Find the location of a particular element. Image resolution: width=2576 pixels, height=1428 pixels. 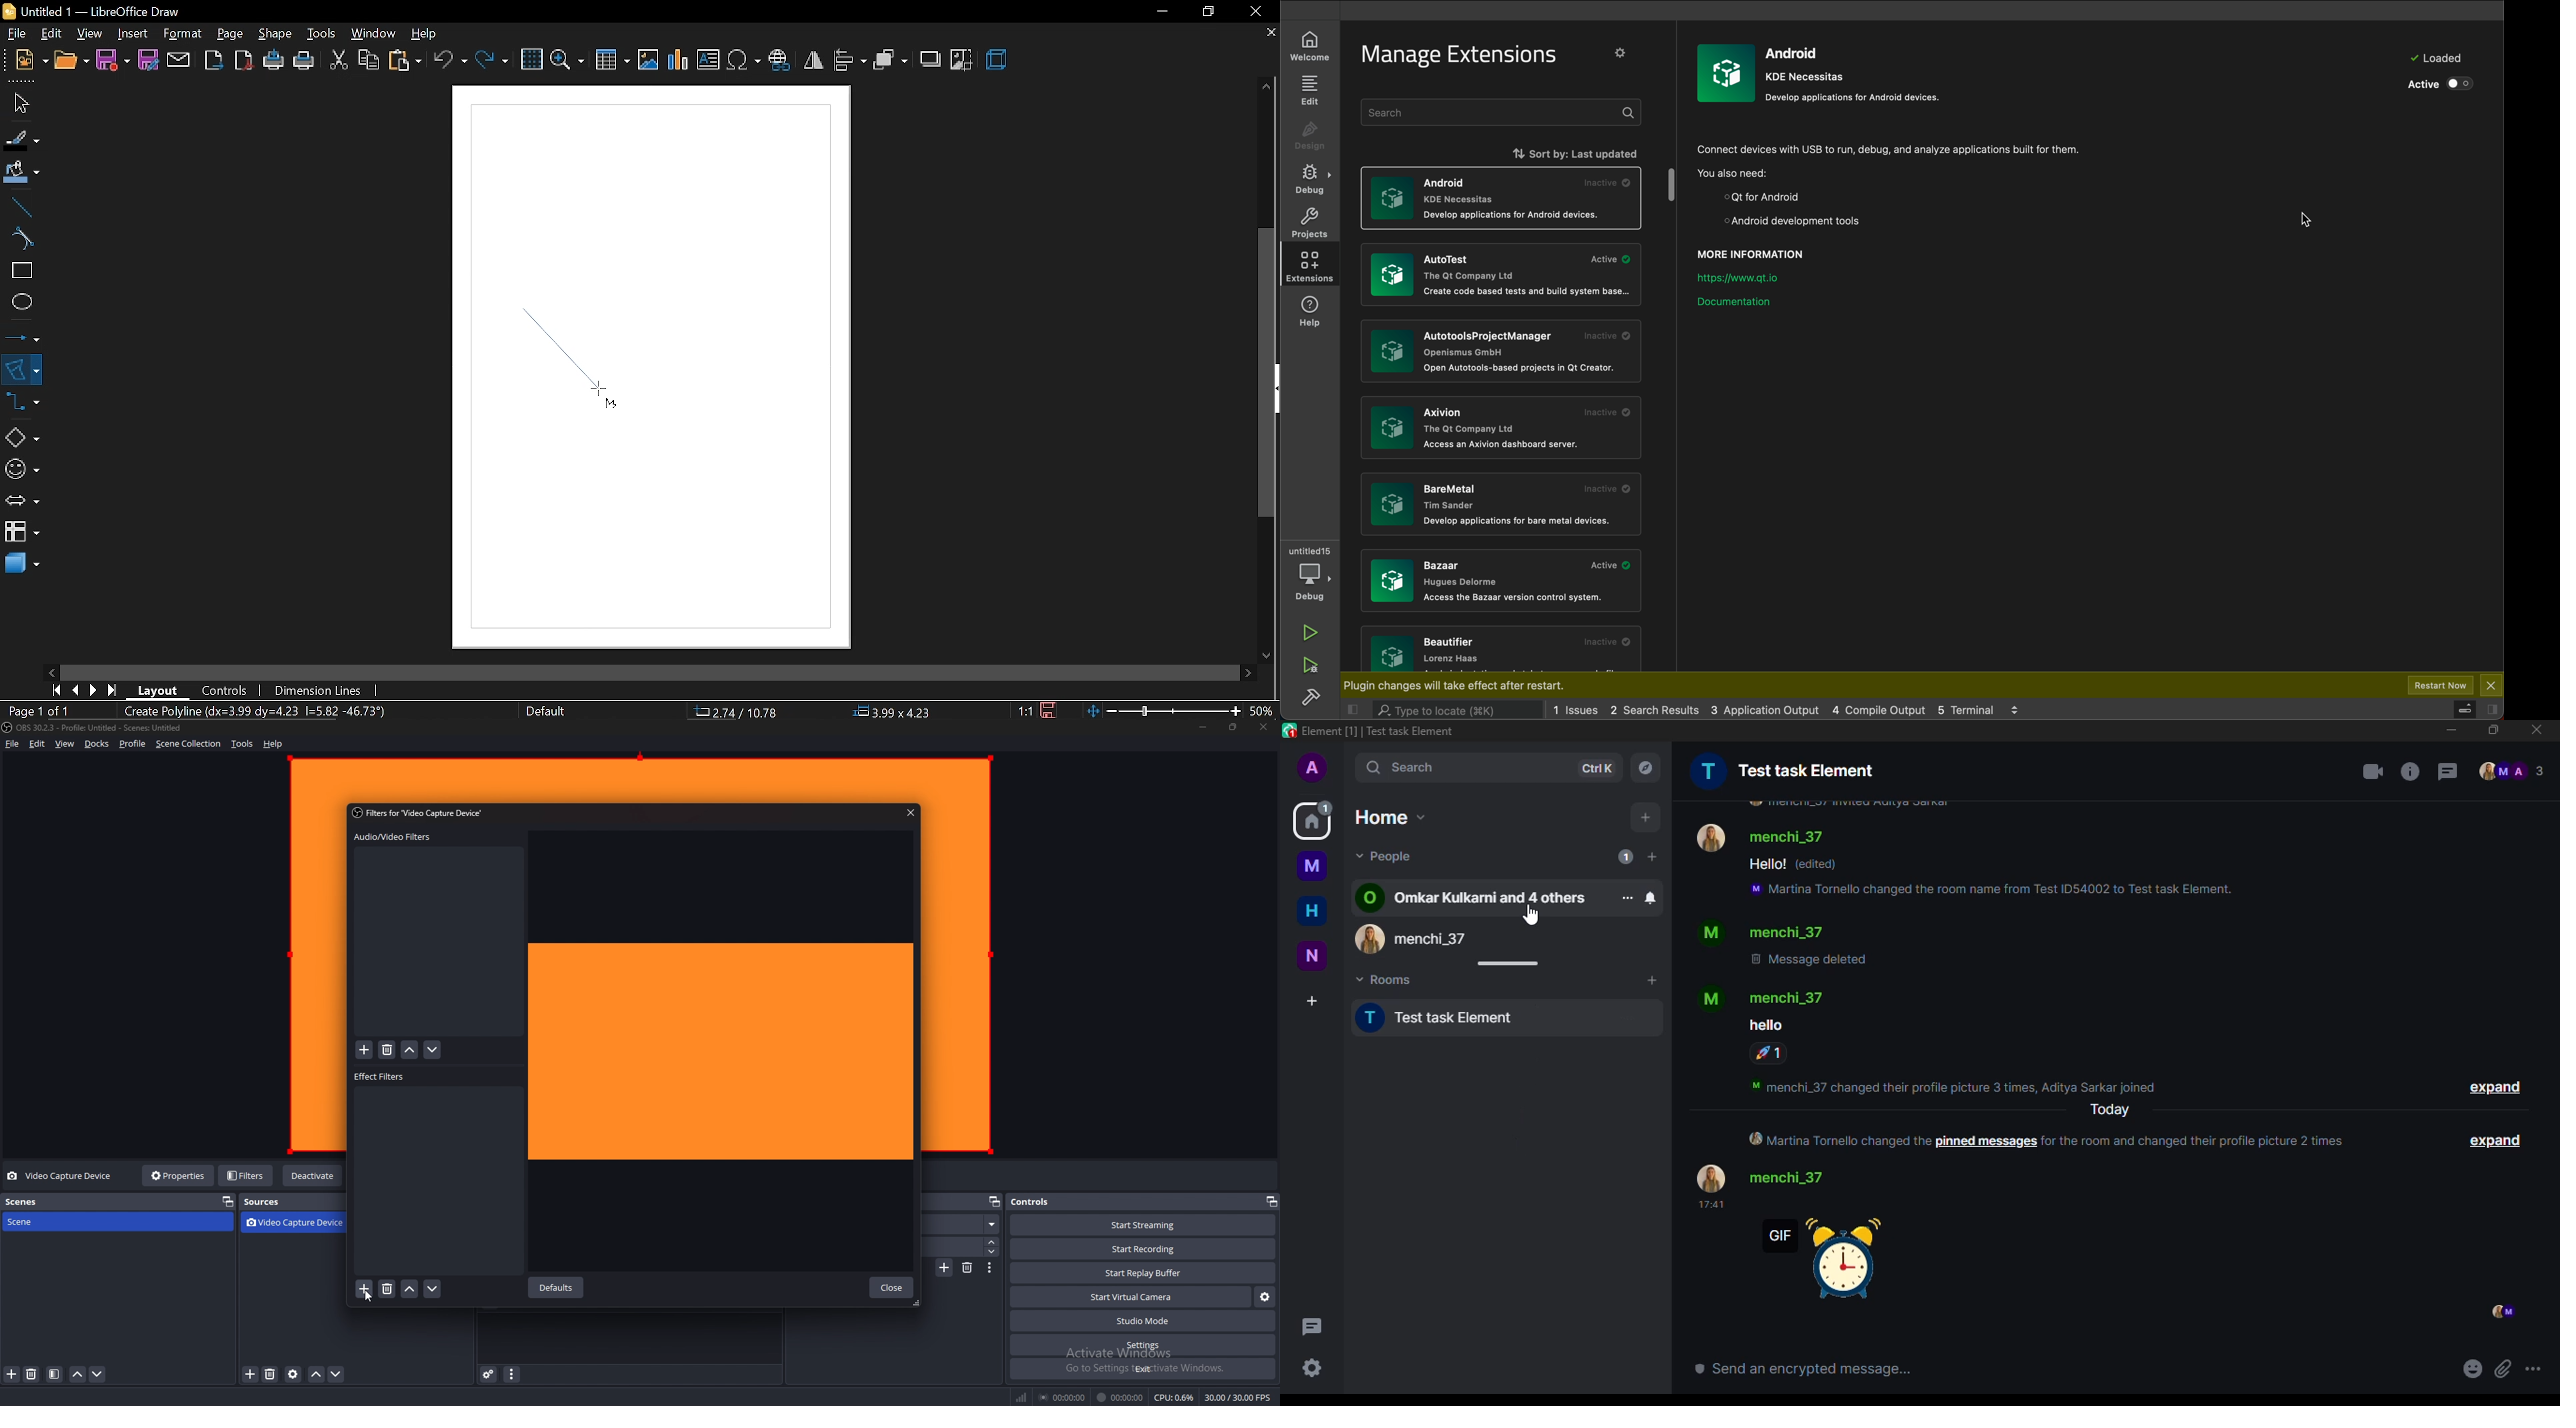

fill line is located at coordinates (20, 138).